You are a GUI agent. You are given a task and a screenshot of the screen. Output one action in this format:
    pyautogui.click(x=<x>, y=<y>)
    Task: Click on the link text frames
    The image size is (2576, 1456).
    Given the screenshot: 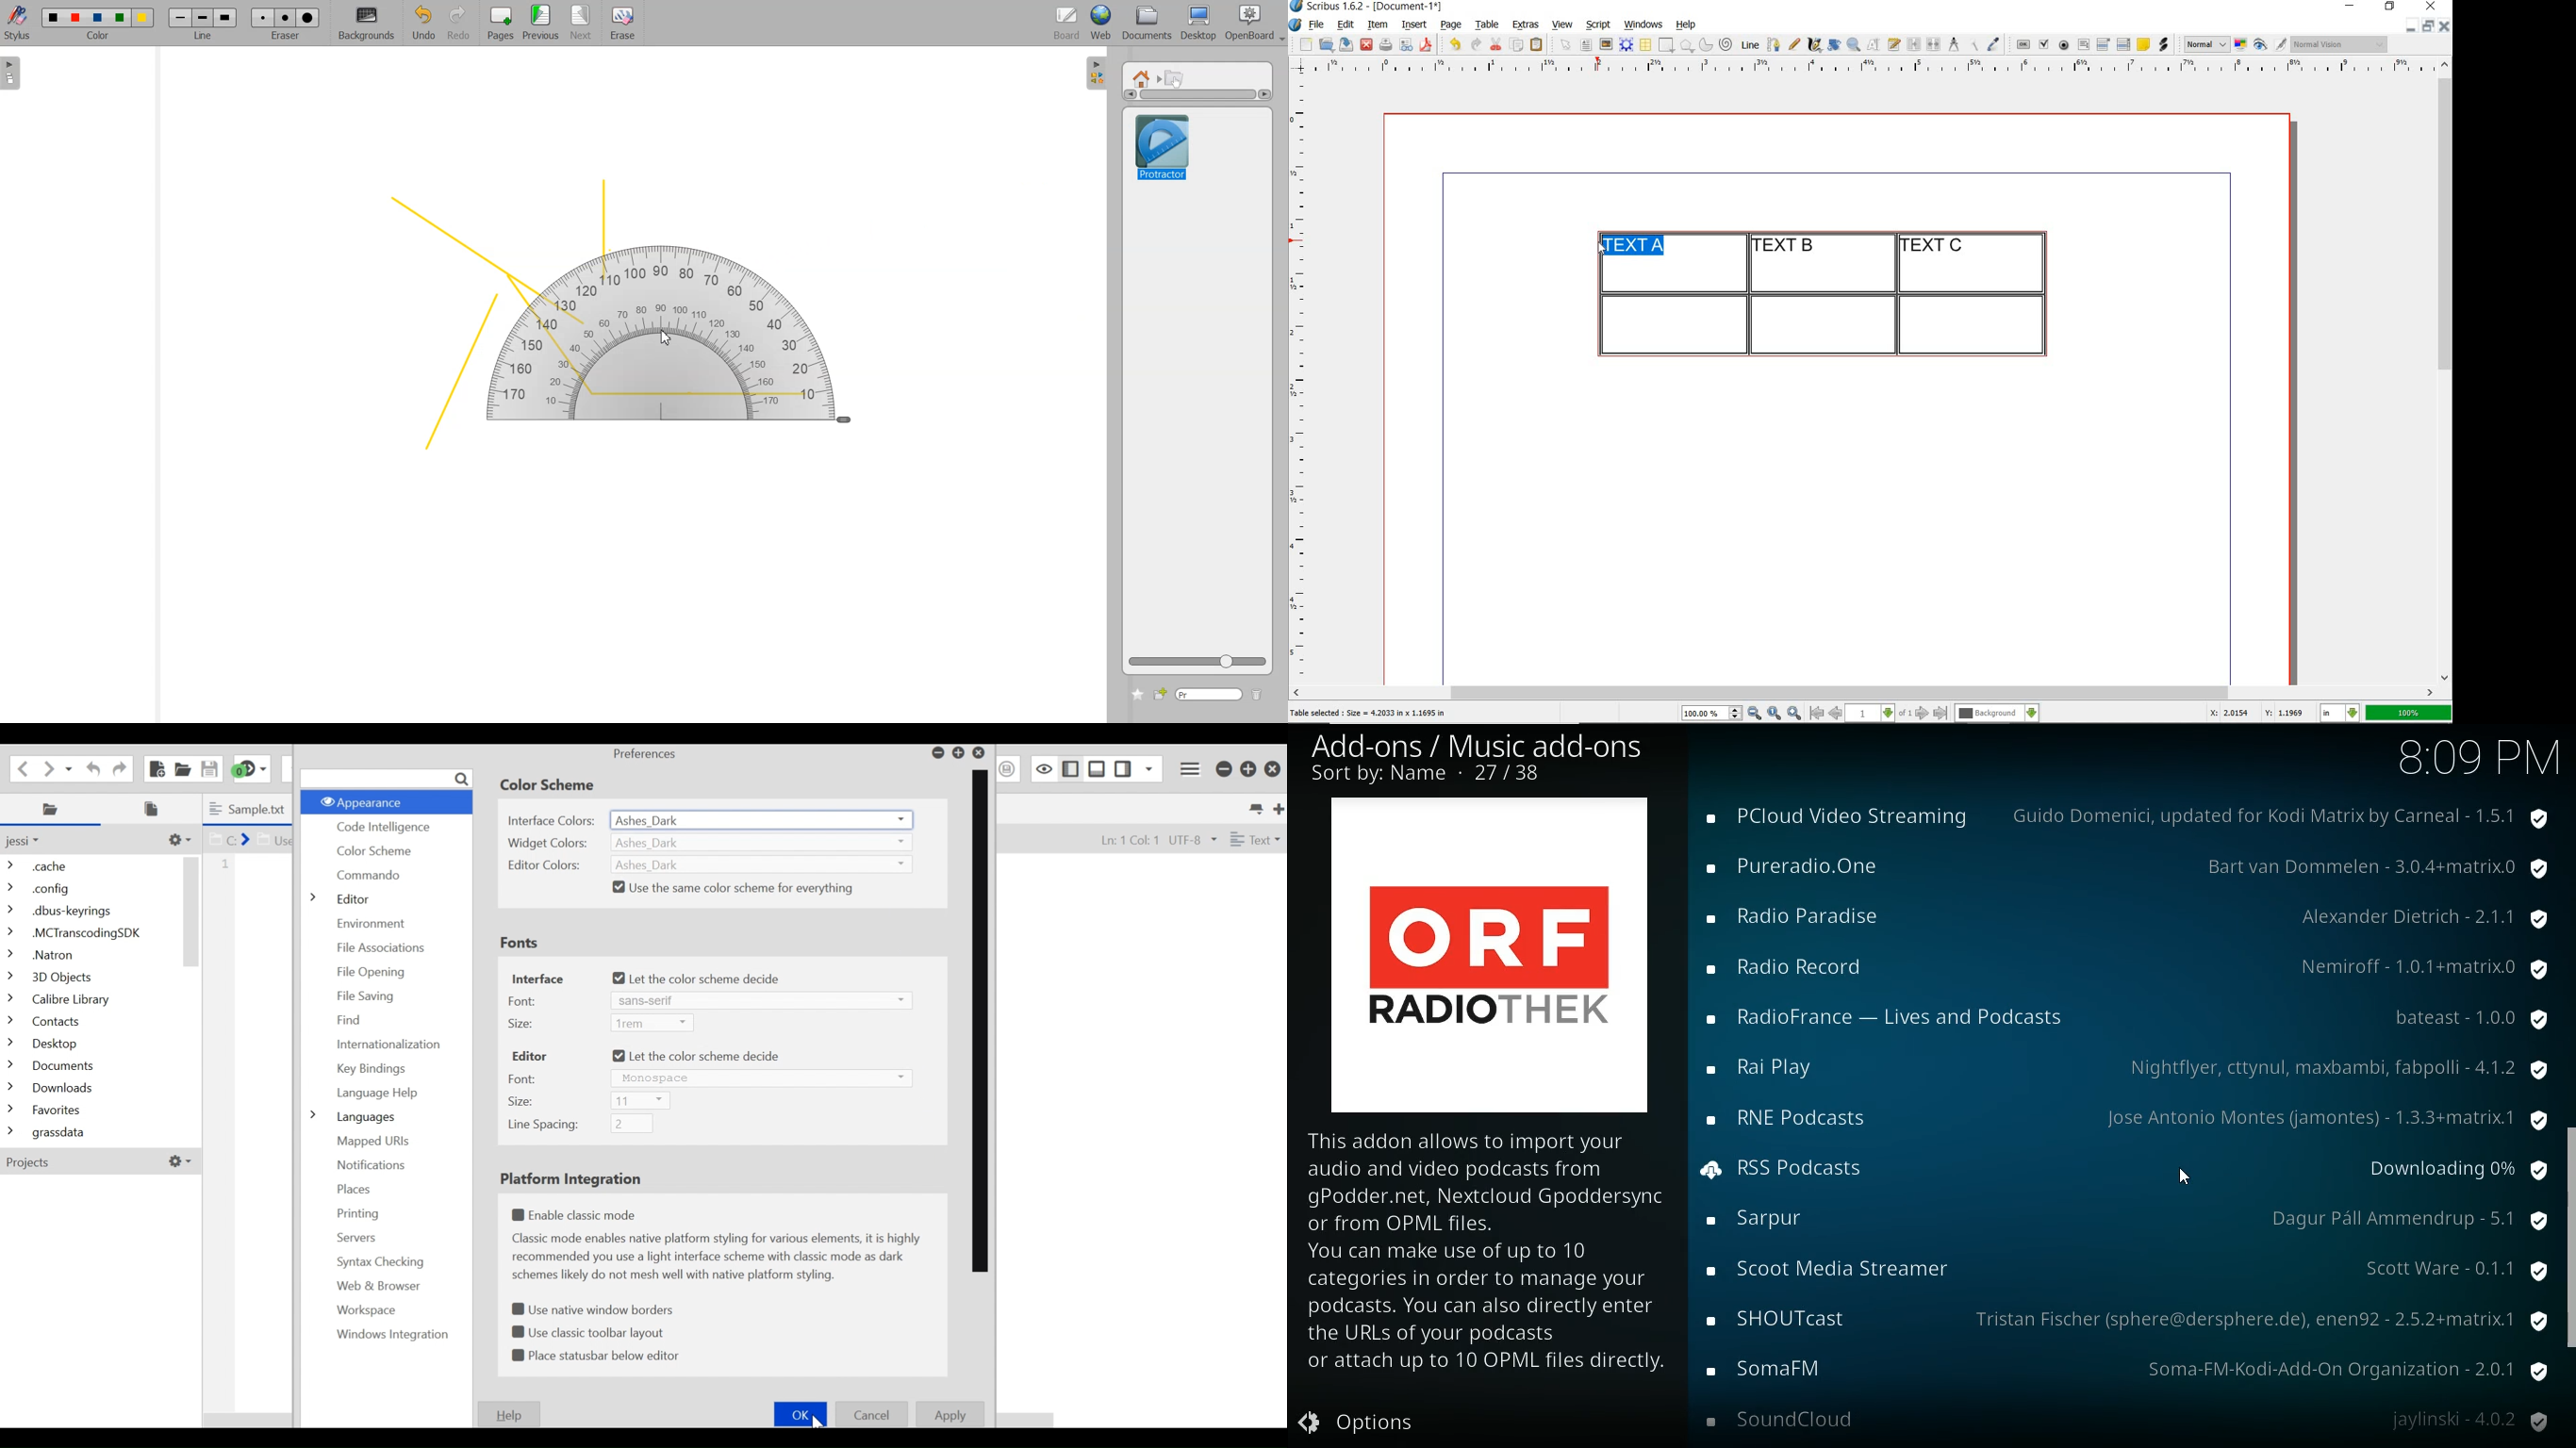 What is the action you would take?
    pyautogui.click(x=1915, y=46)
    